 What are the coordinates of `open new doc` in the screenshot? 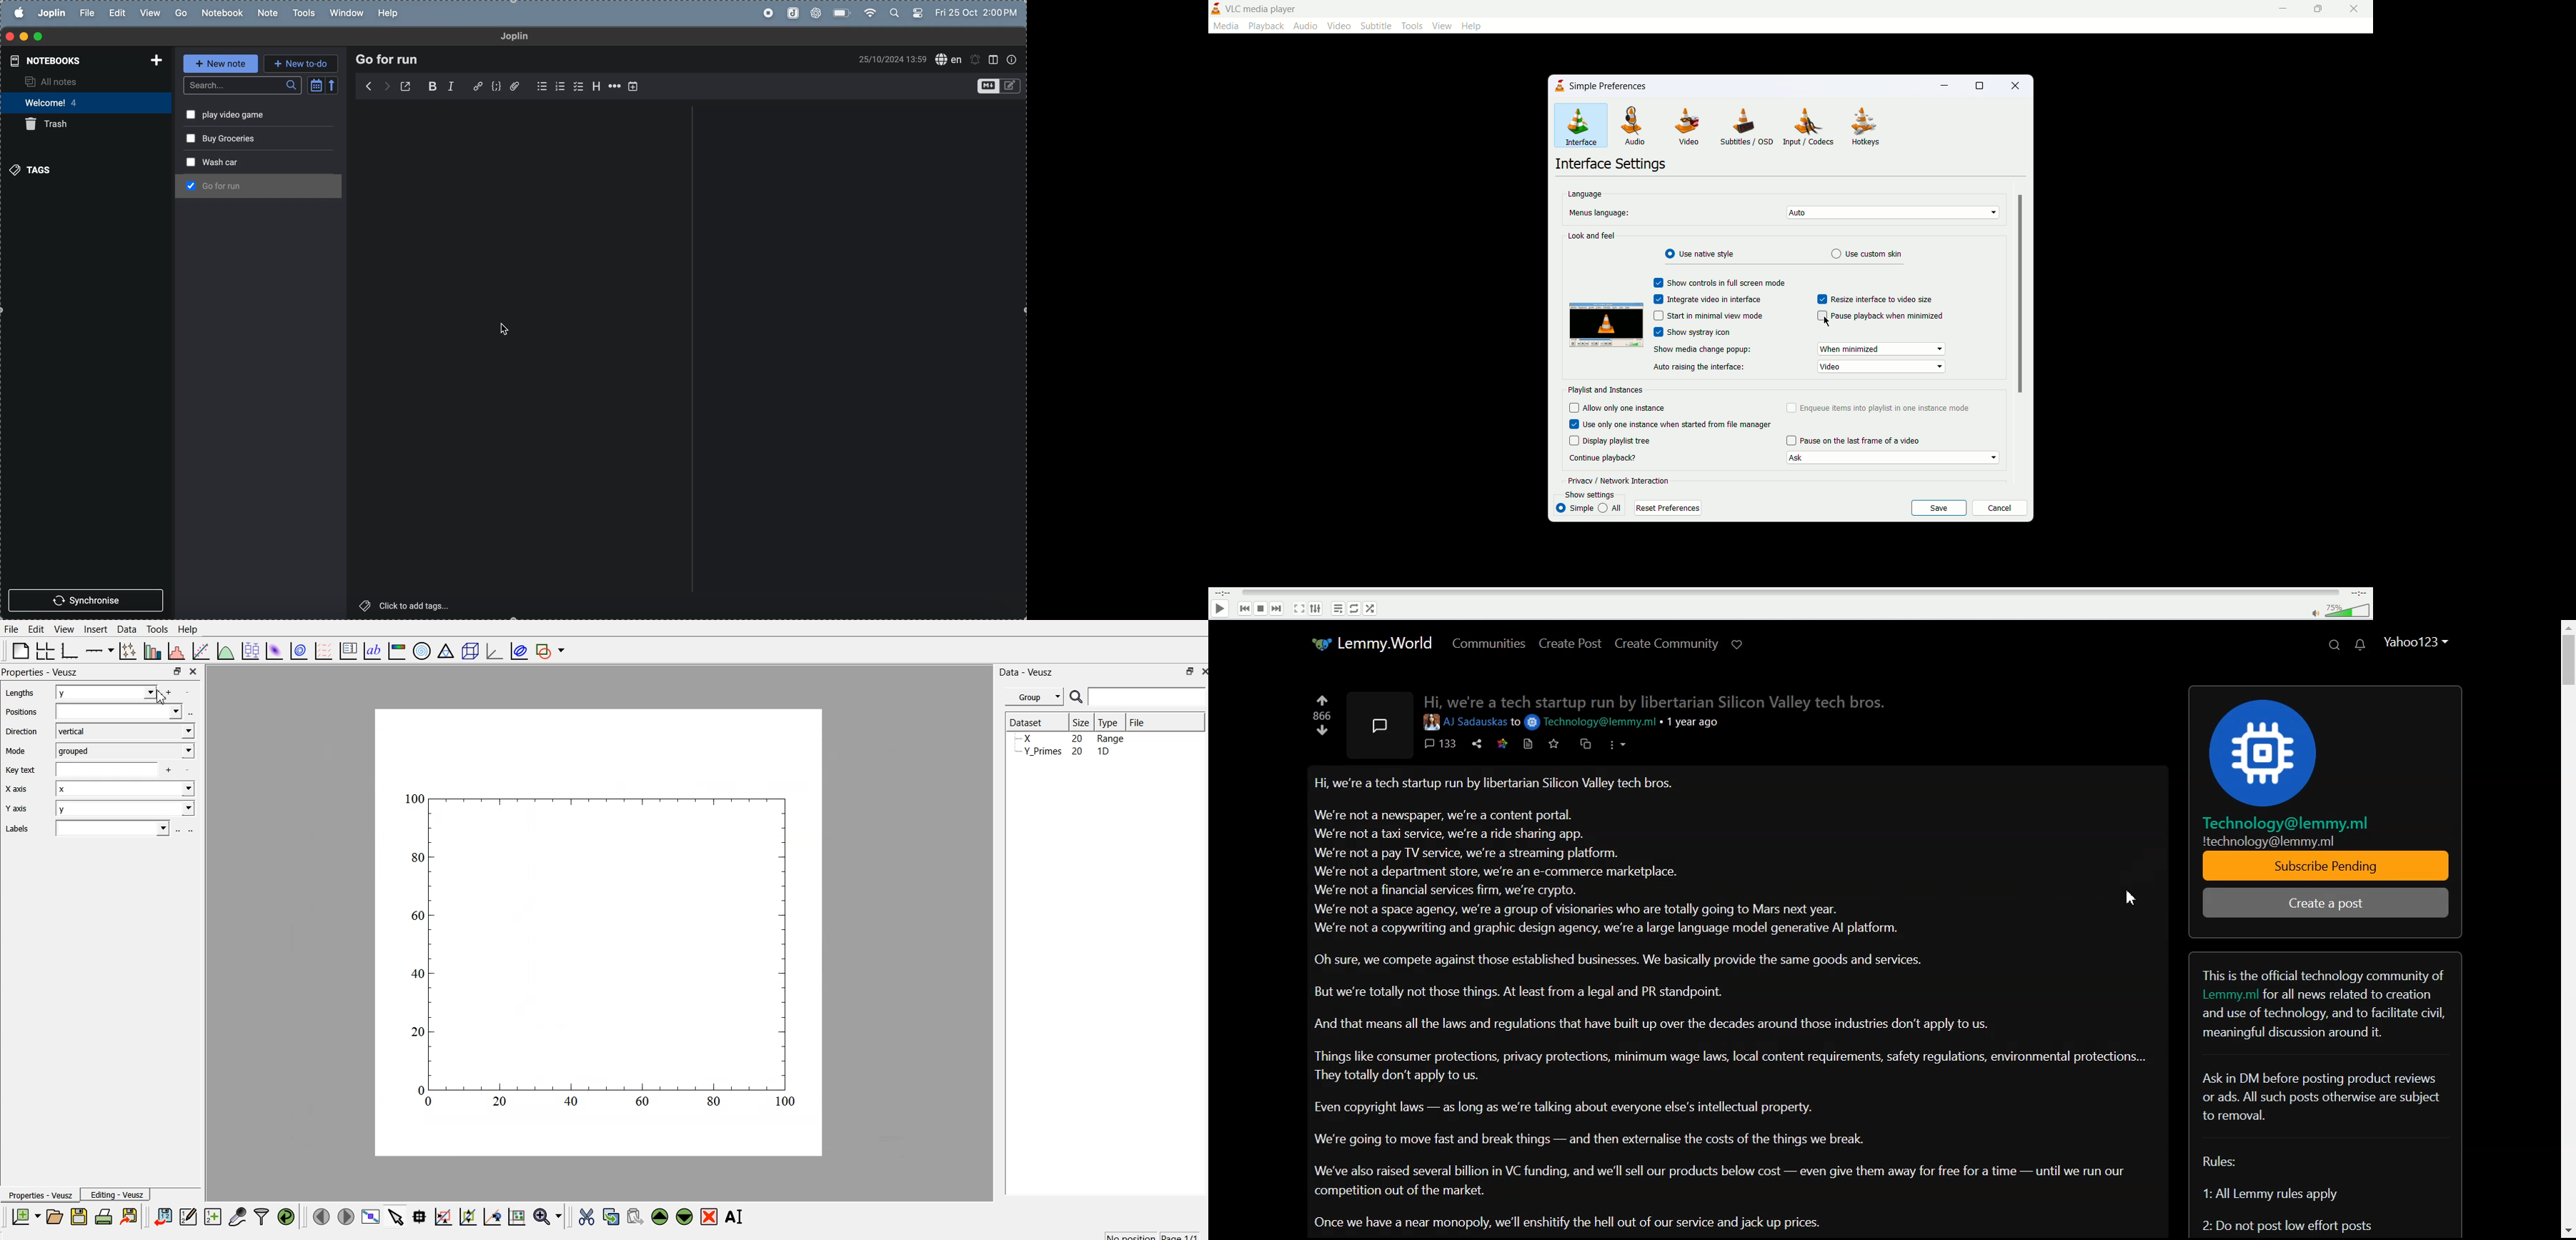 It's located at (406, 85).